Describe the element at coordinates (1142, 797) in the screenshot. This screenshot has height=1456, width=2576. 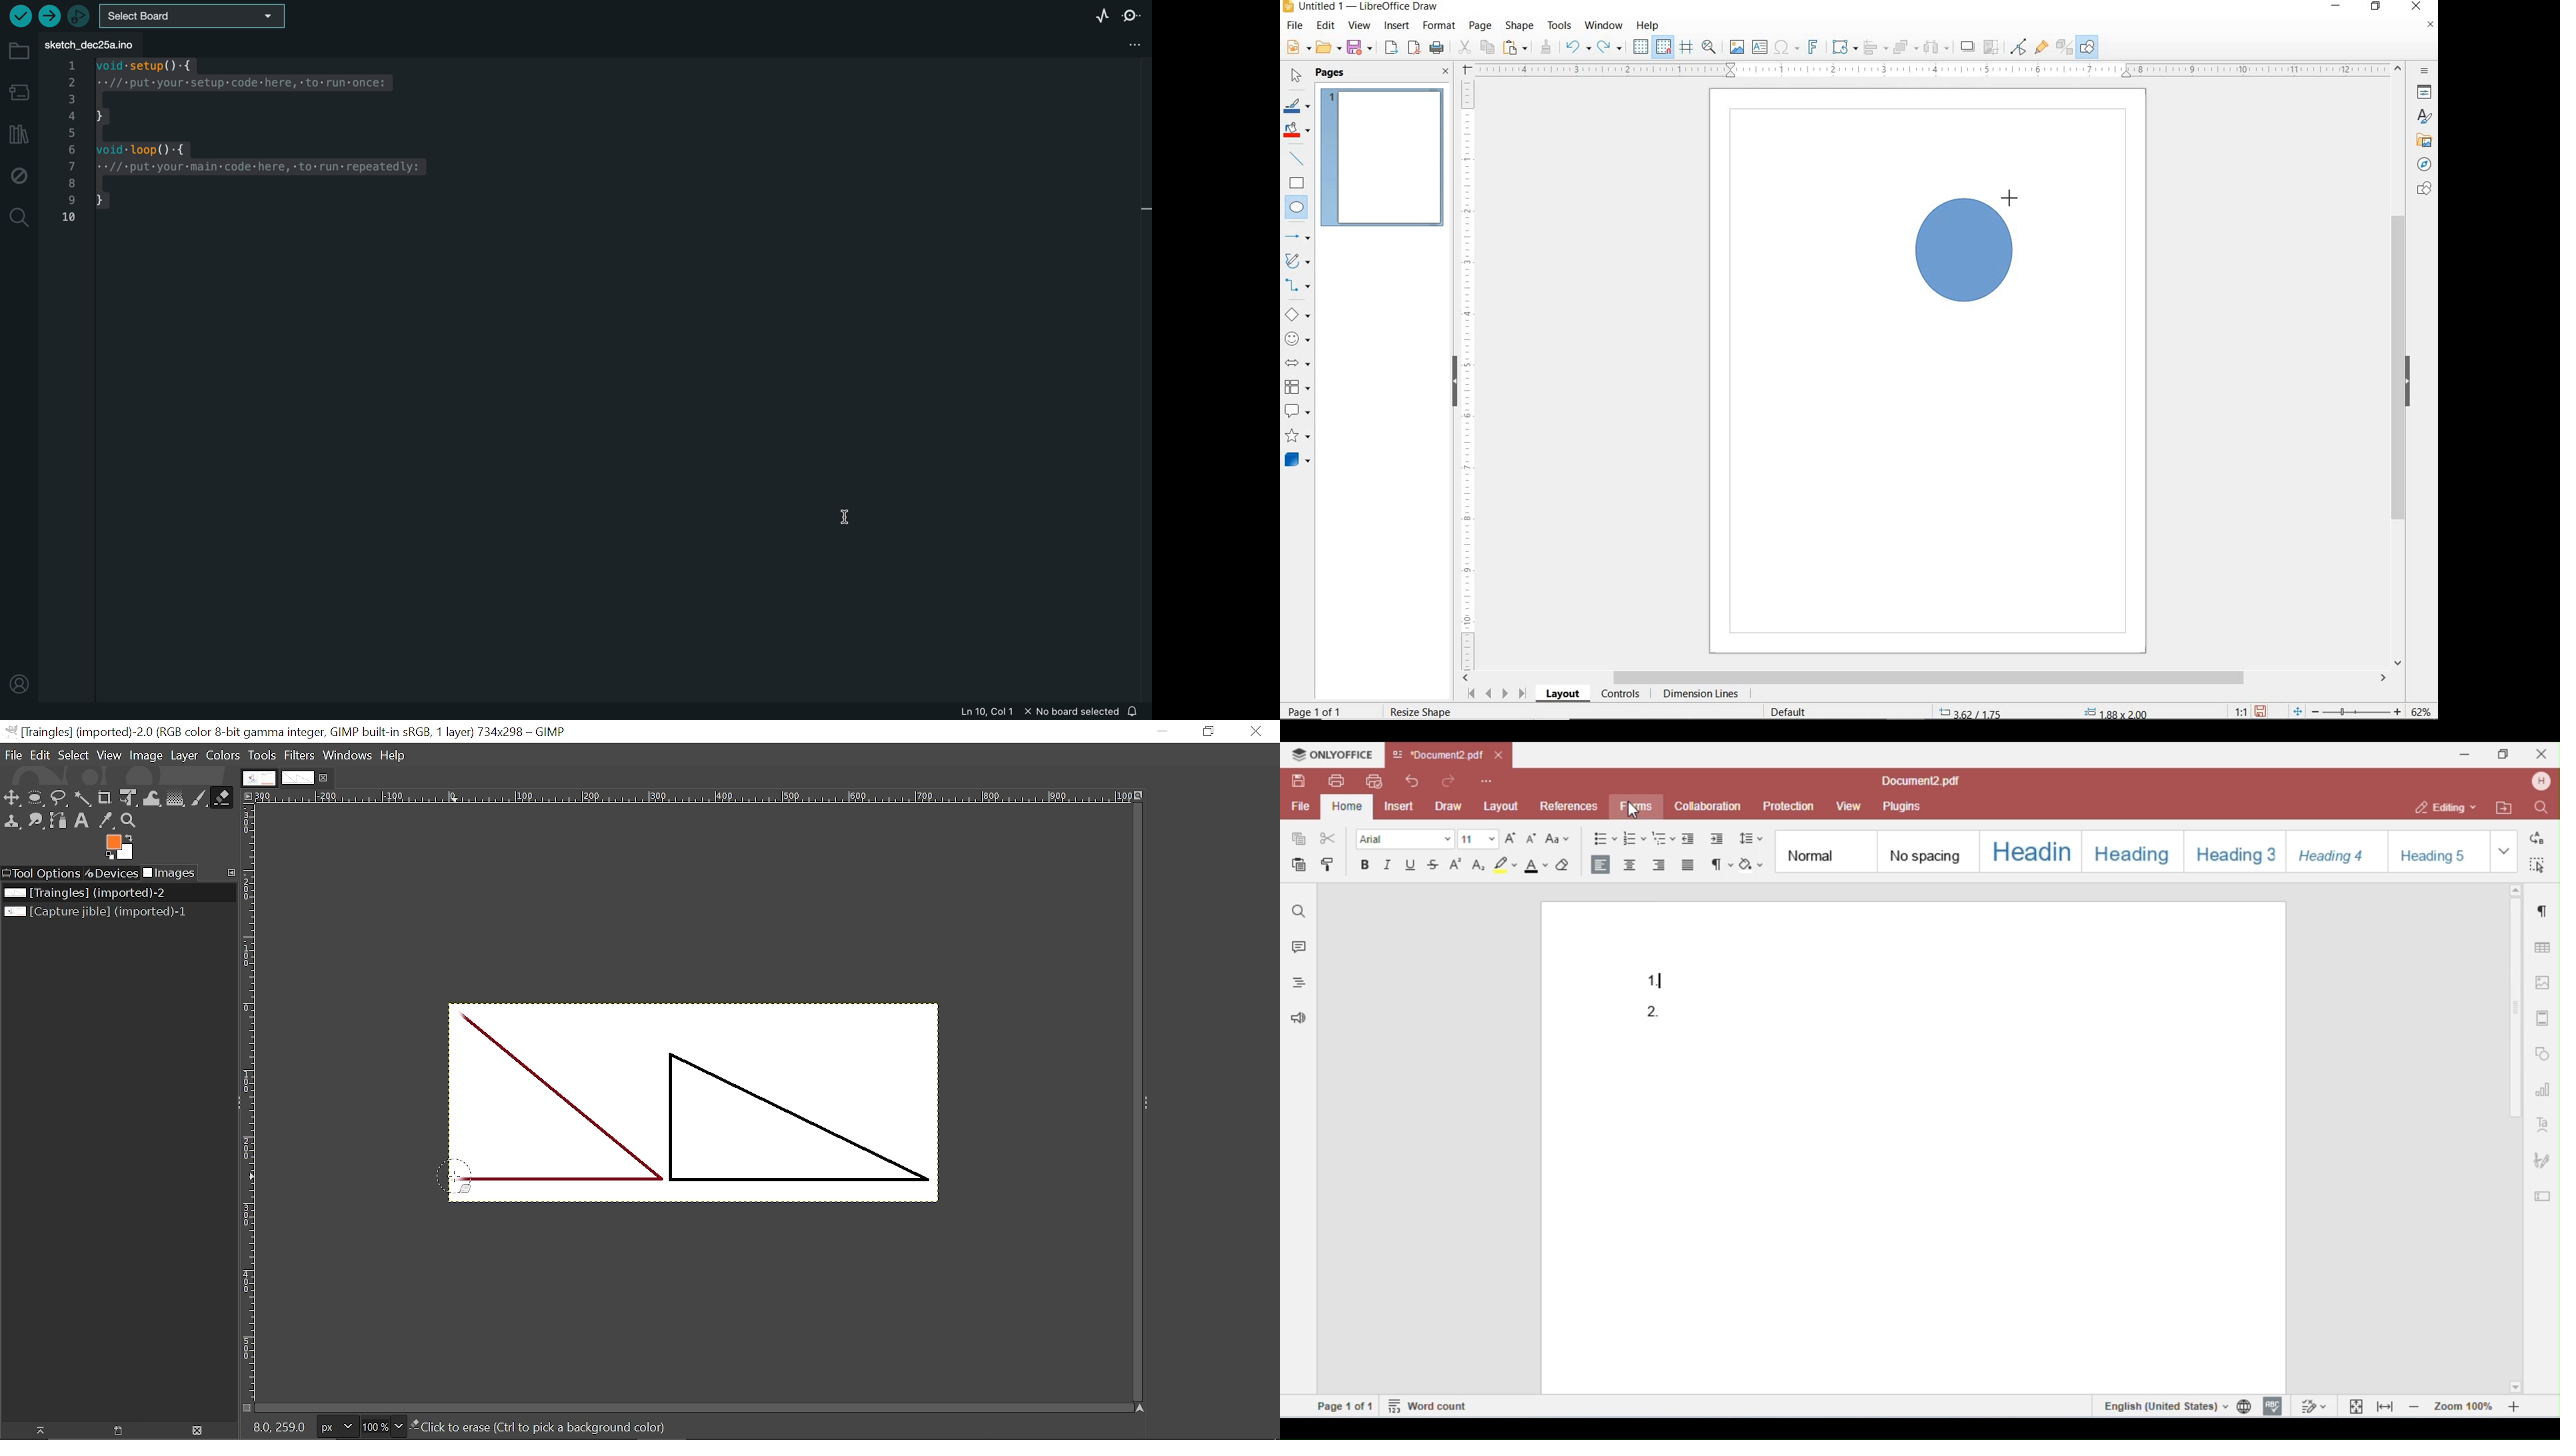
I see `Zoom when window size changes` at that location.